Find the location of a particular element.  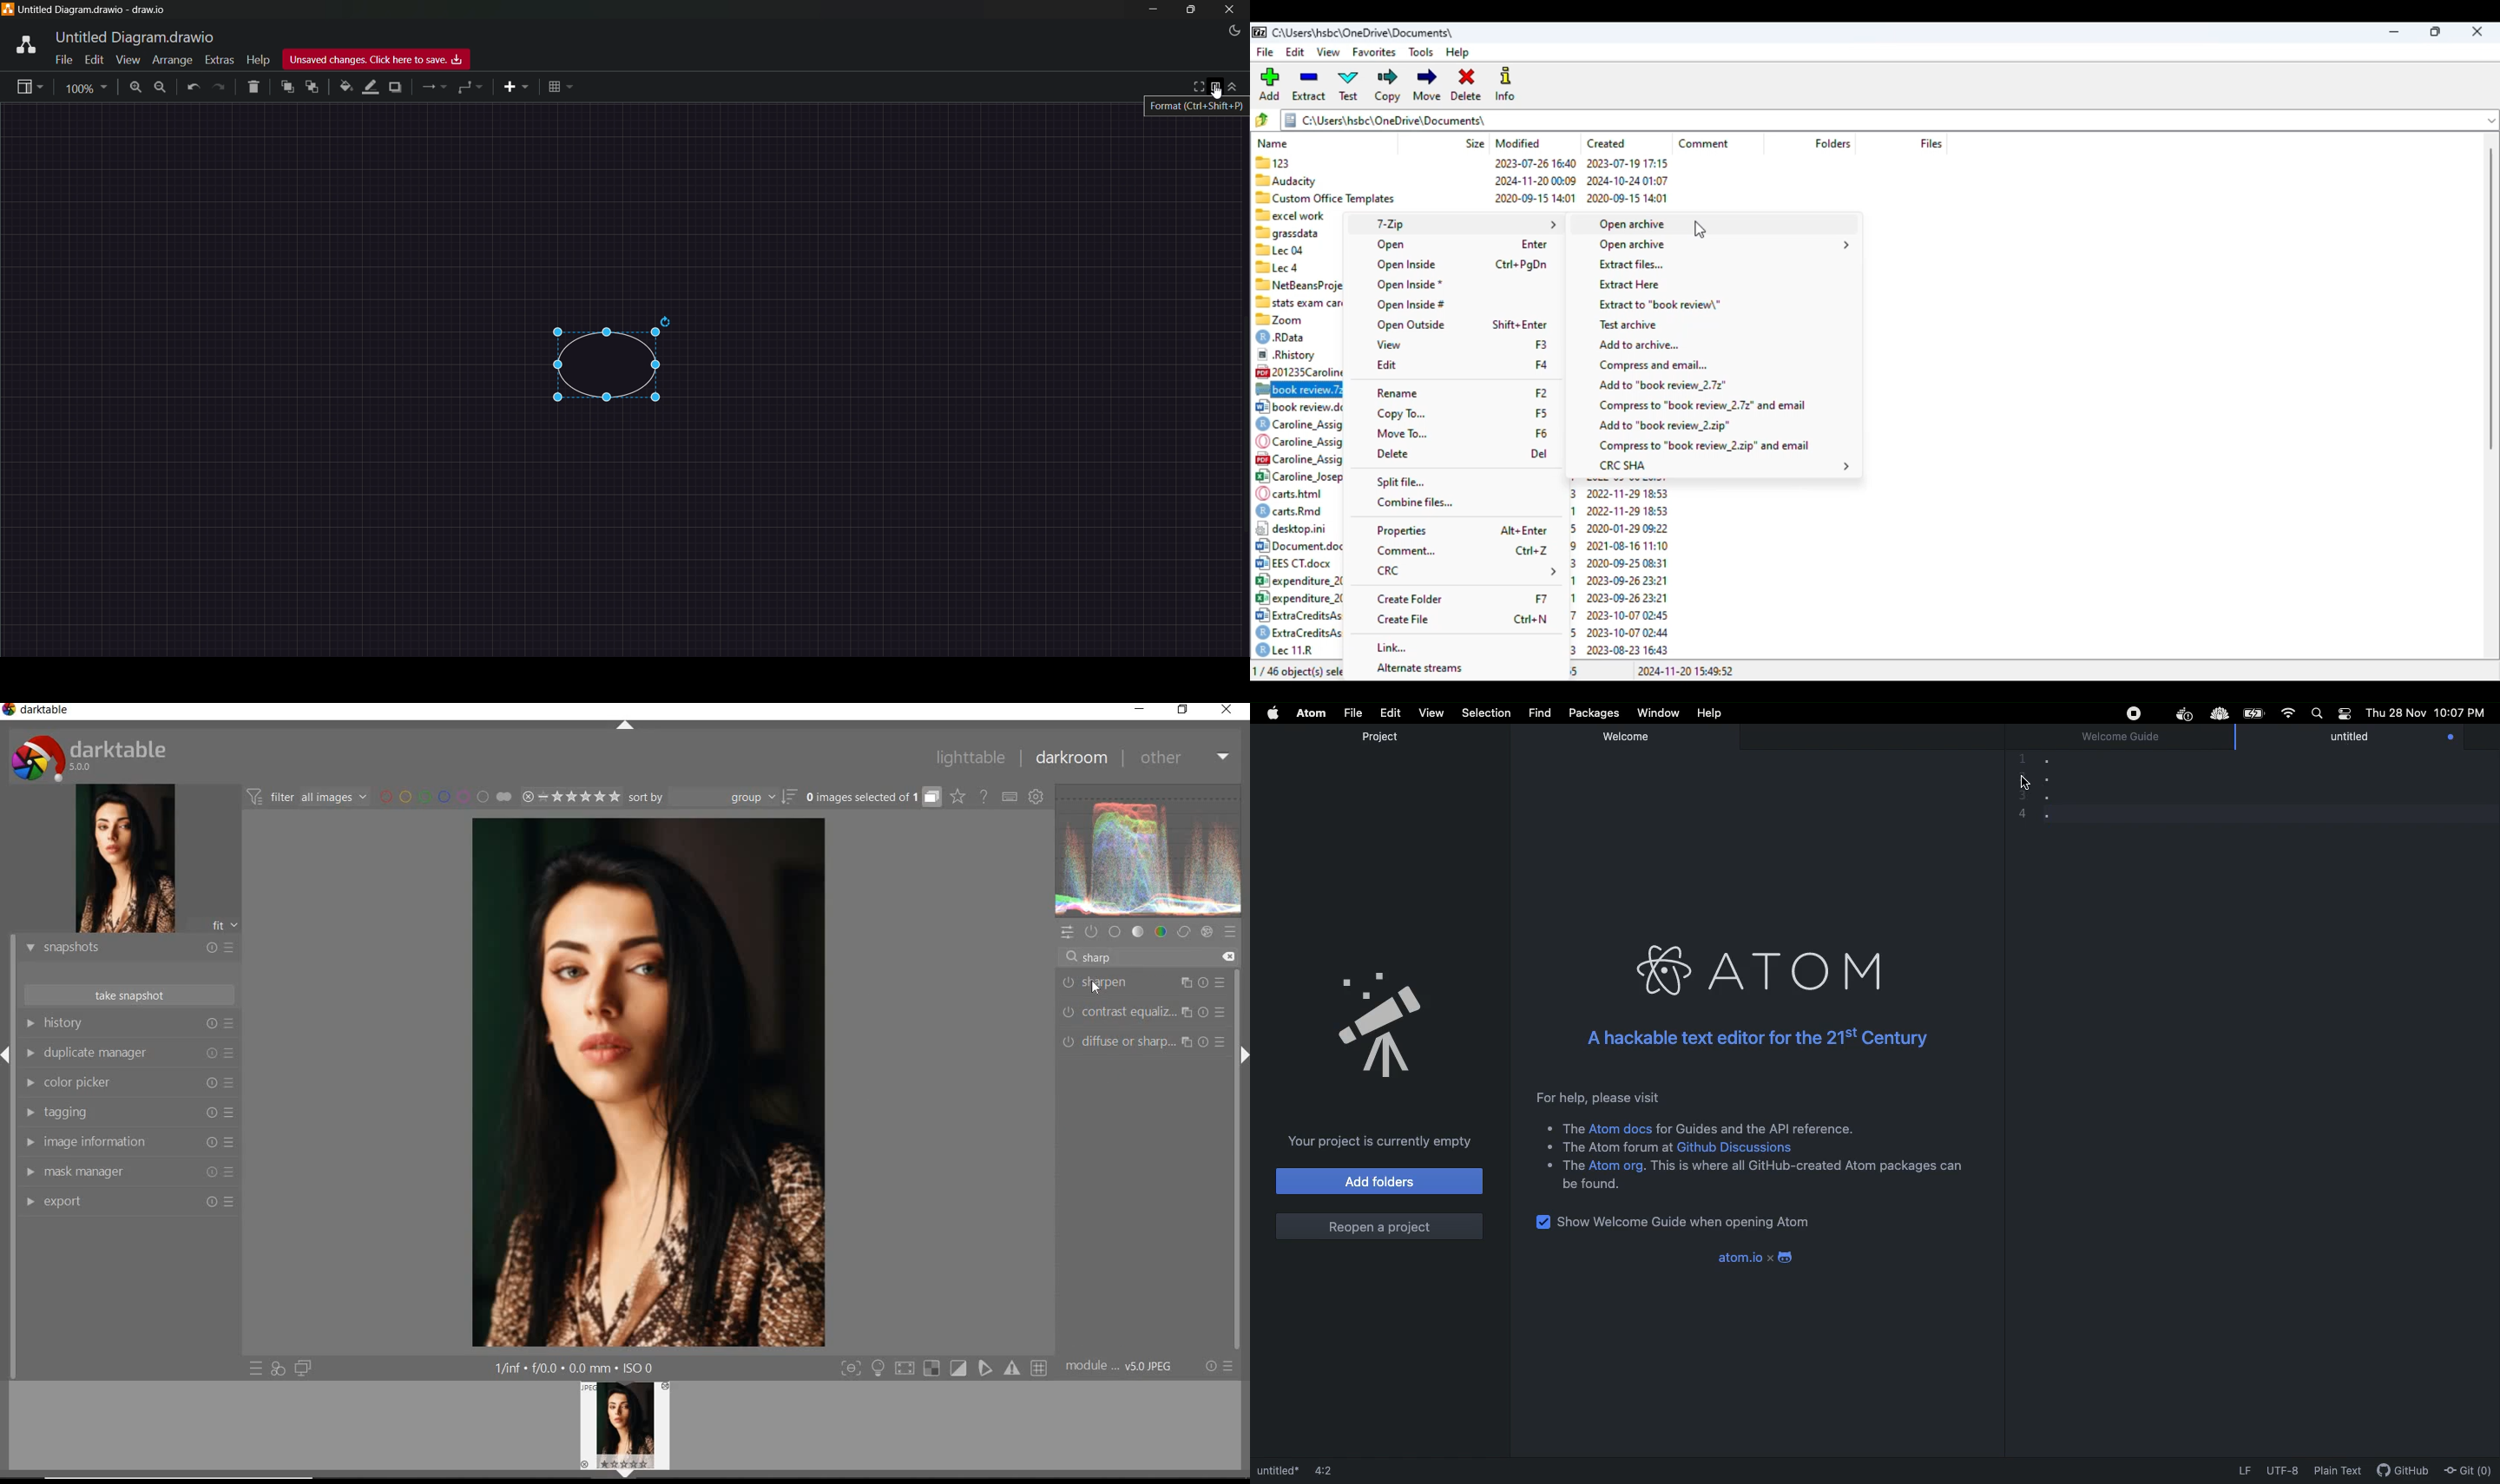

Preview Image is located at coordinates (624, 1426).